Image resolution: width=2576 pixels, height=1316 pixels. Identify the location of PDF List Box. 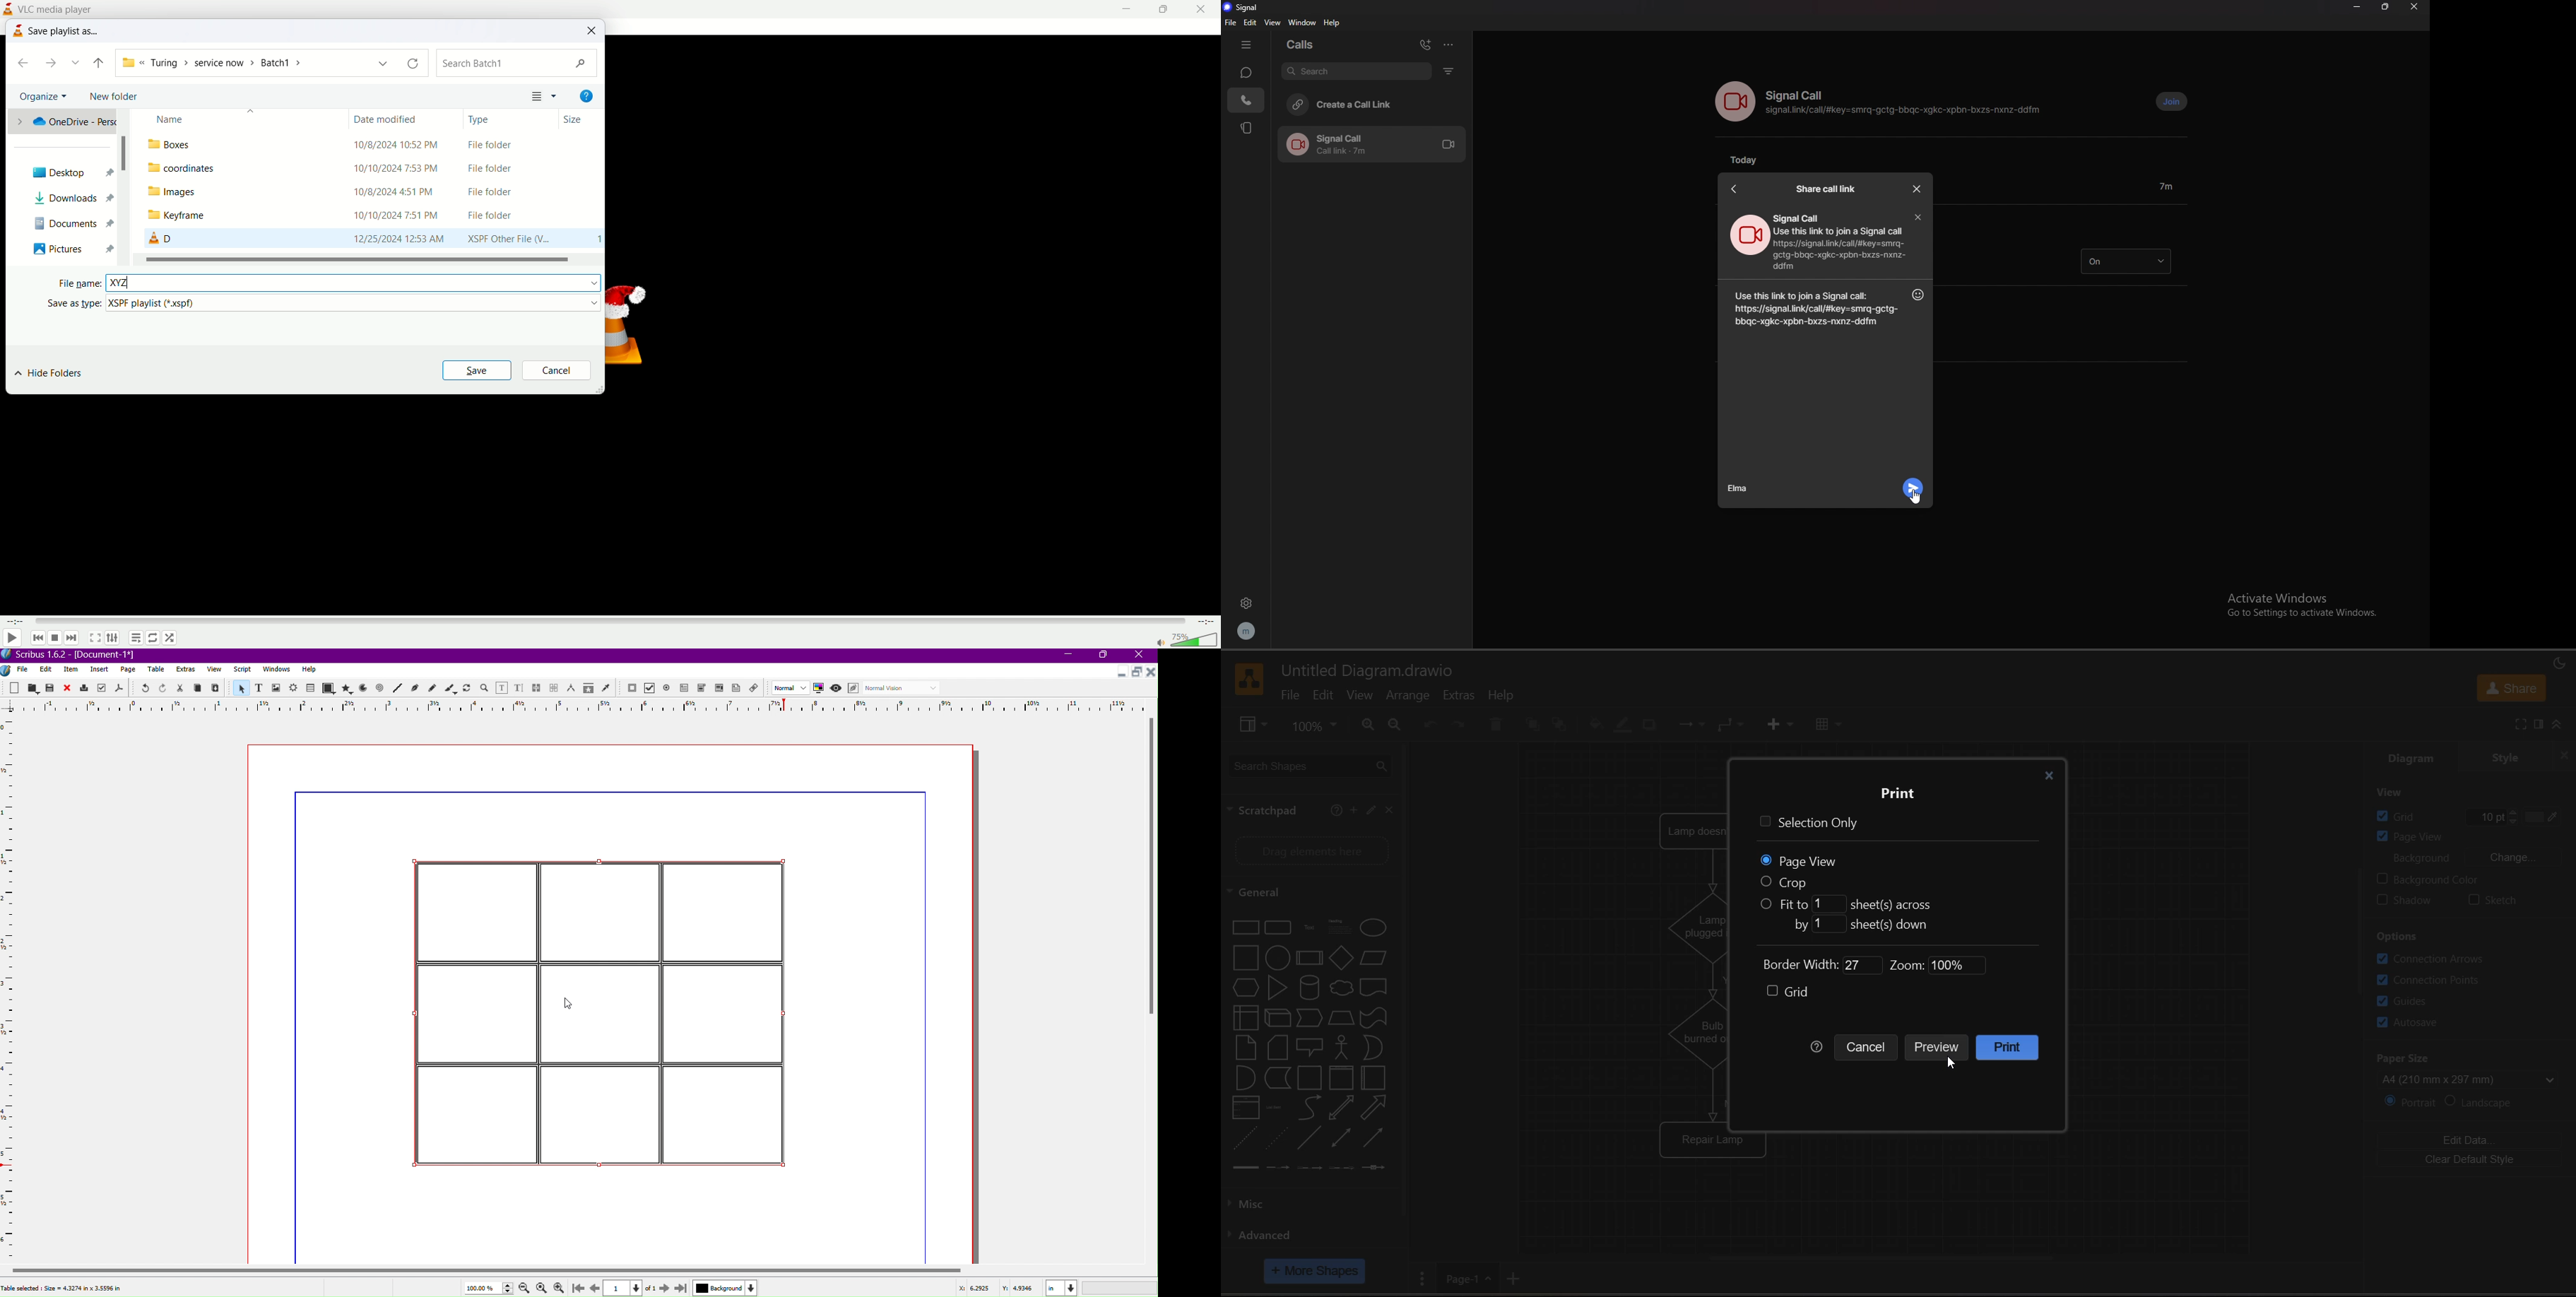
(719, 690).